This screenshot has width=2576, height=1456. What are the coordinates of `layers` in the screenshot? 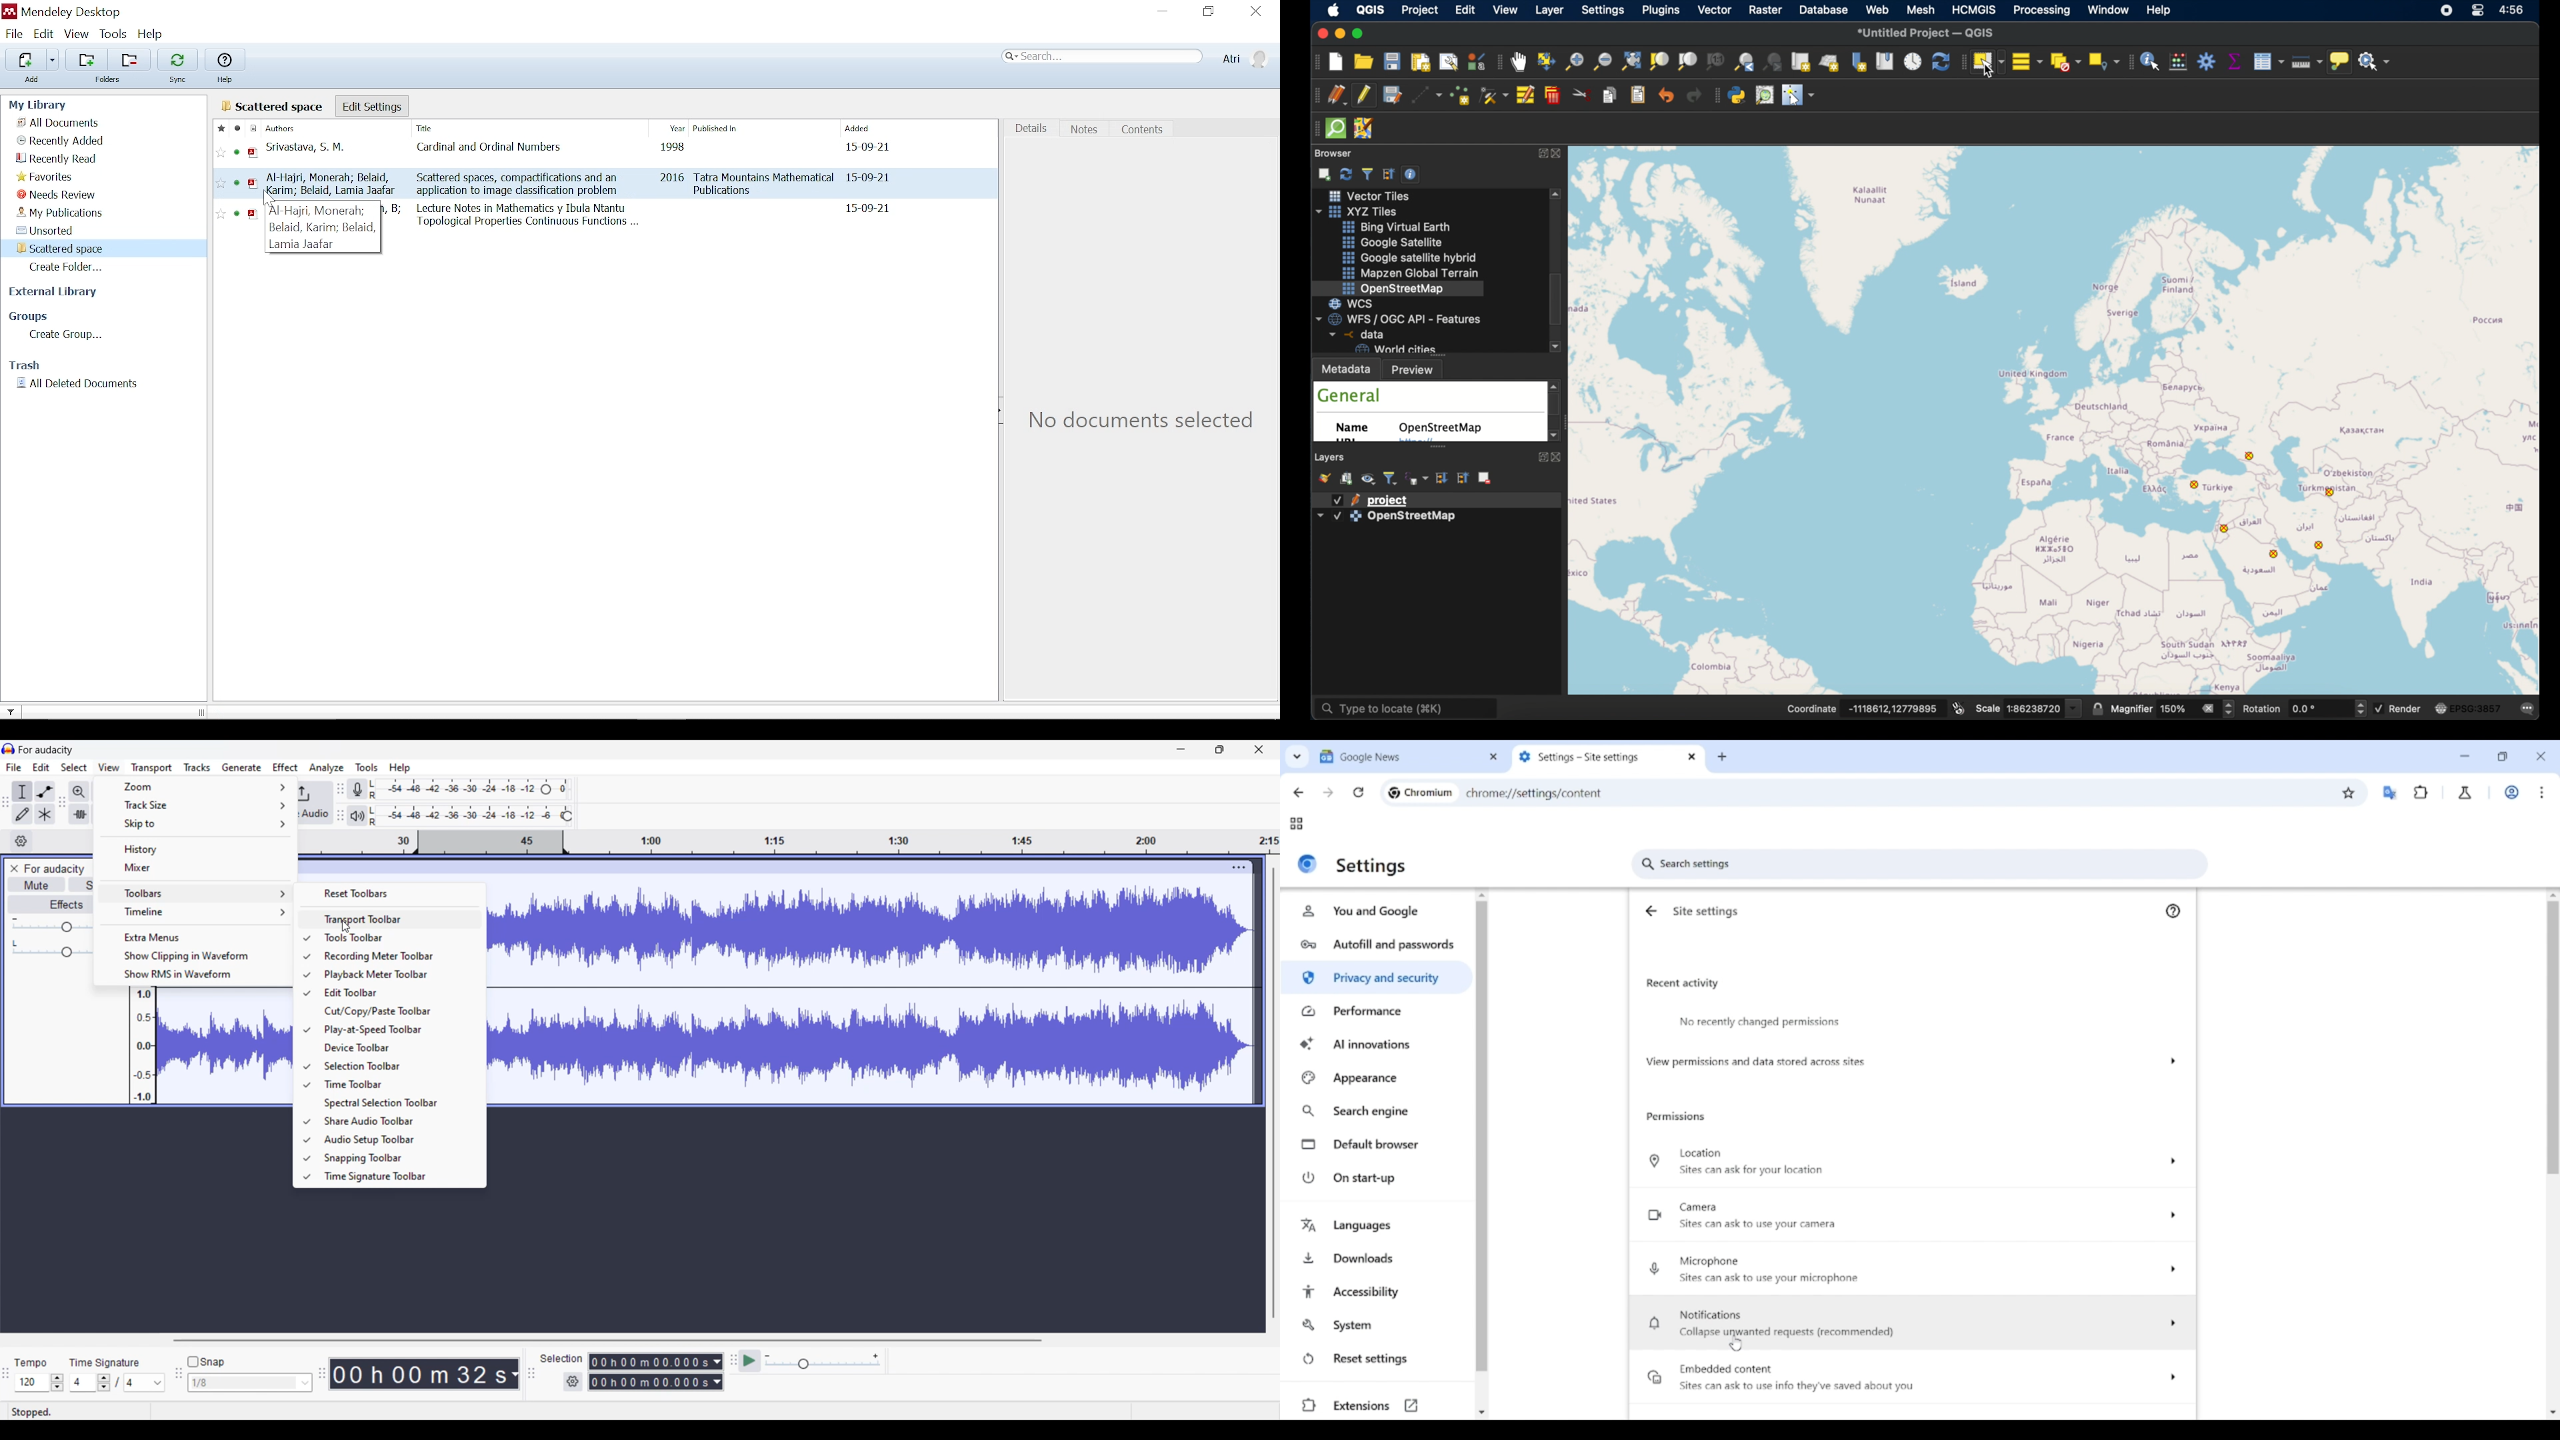 It's located at (1331, 457).